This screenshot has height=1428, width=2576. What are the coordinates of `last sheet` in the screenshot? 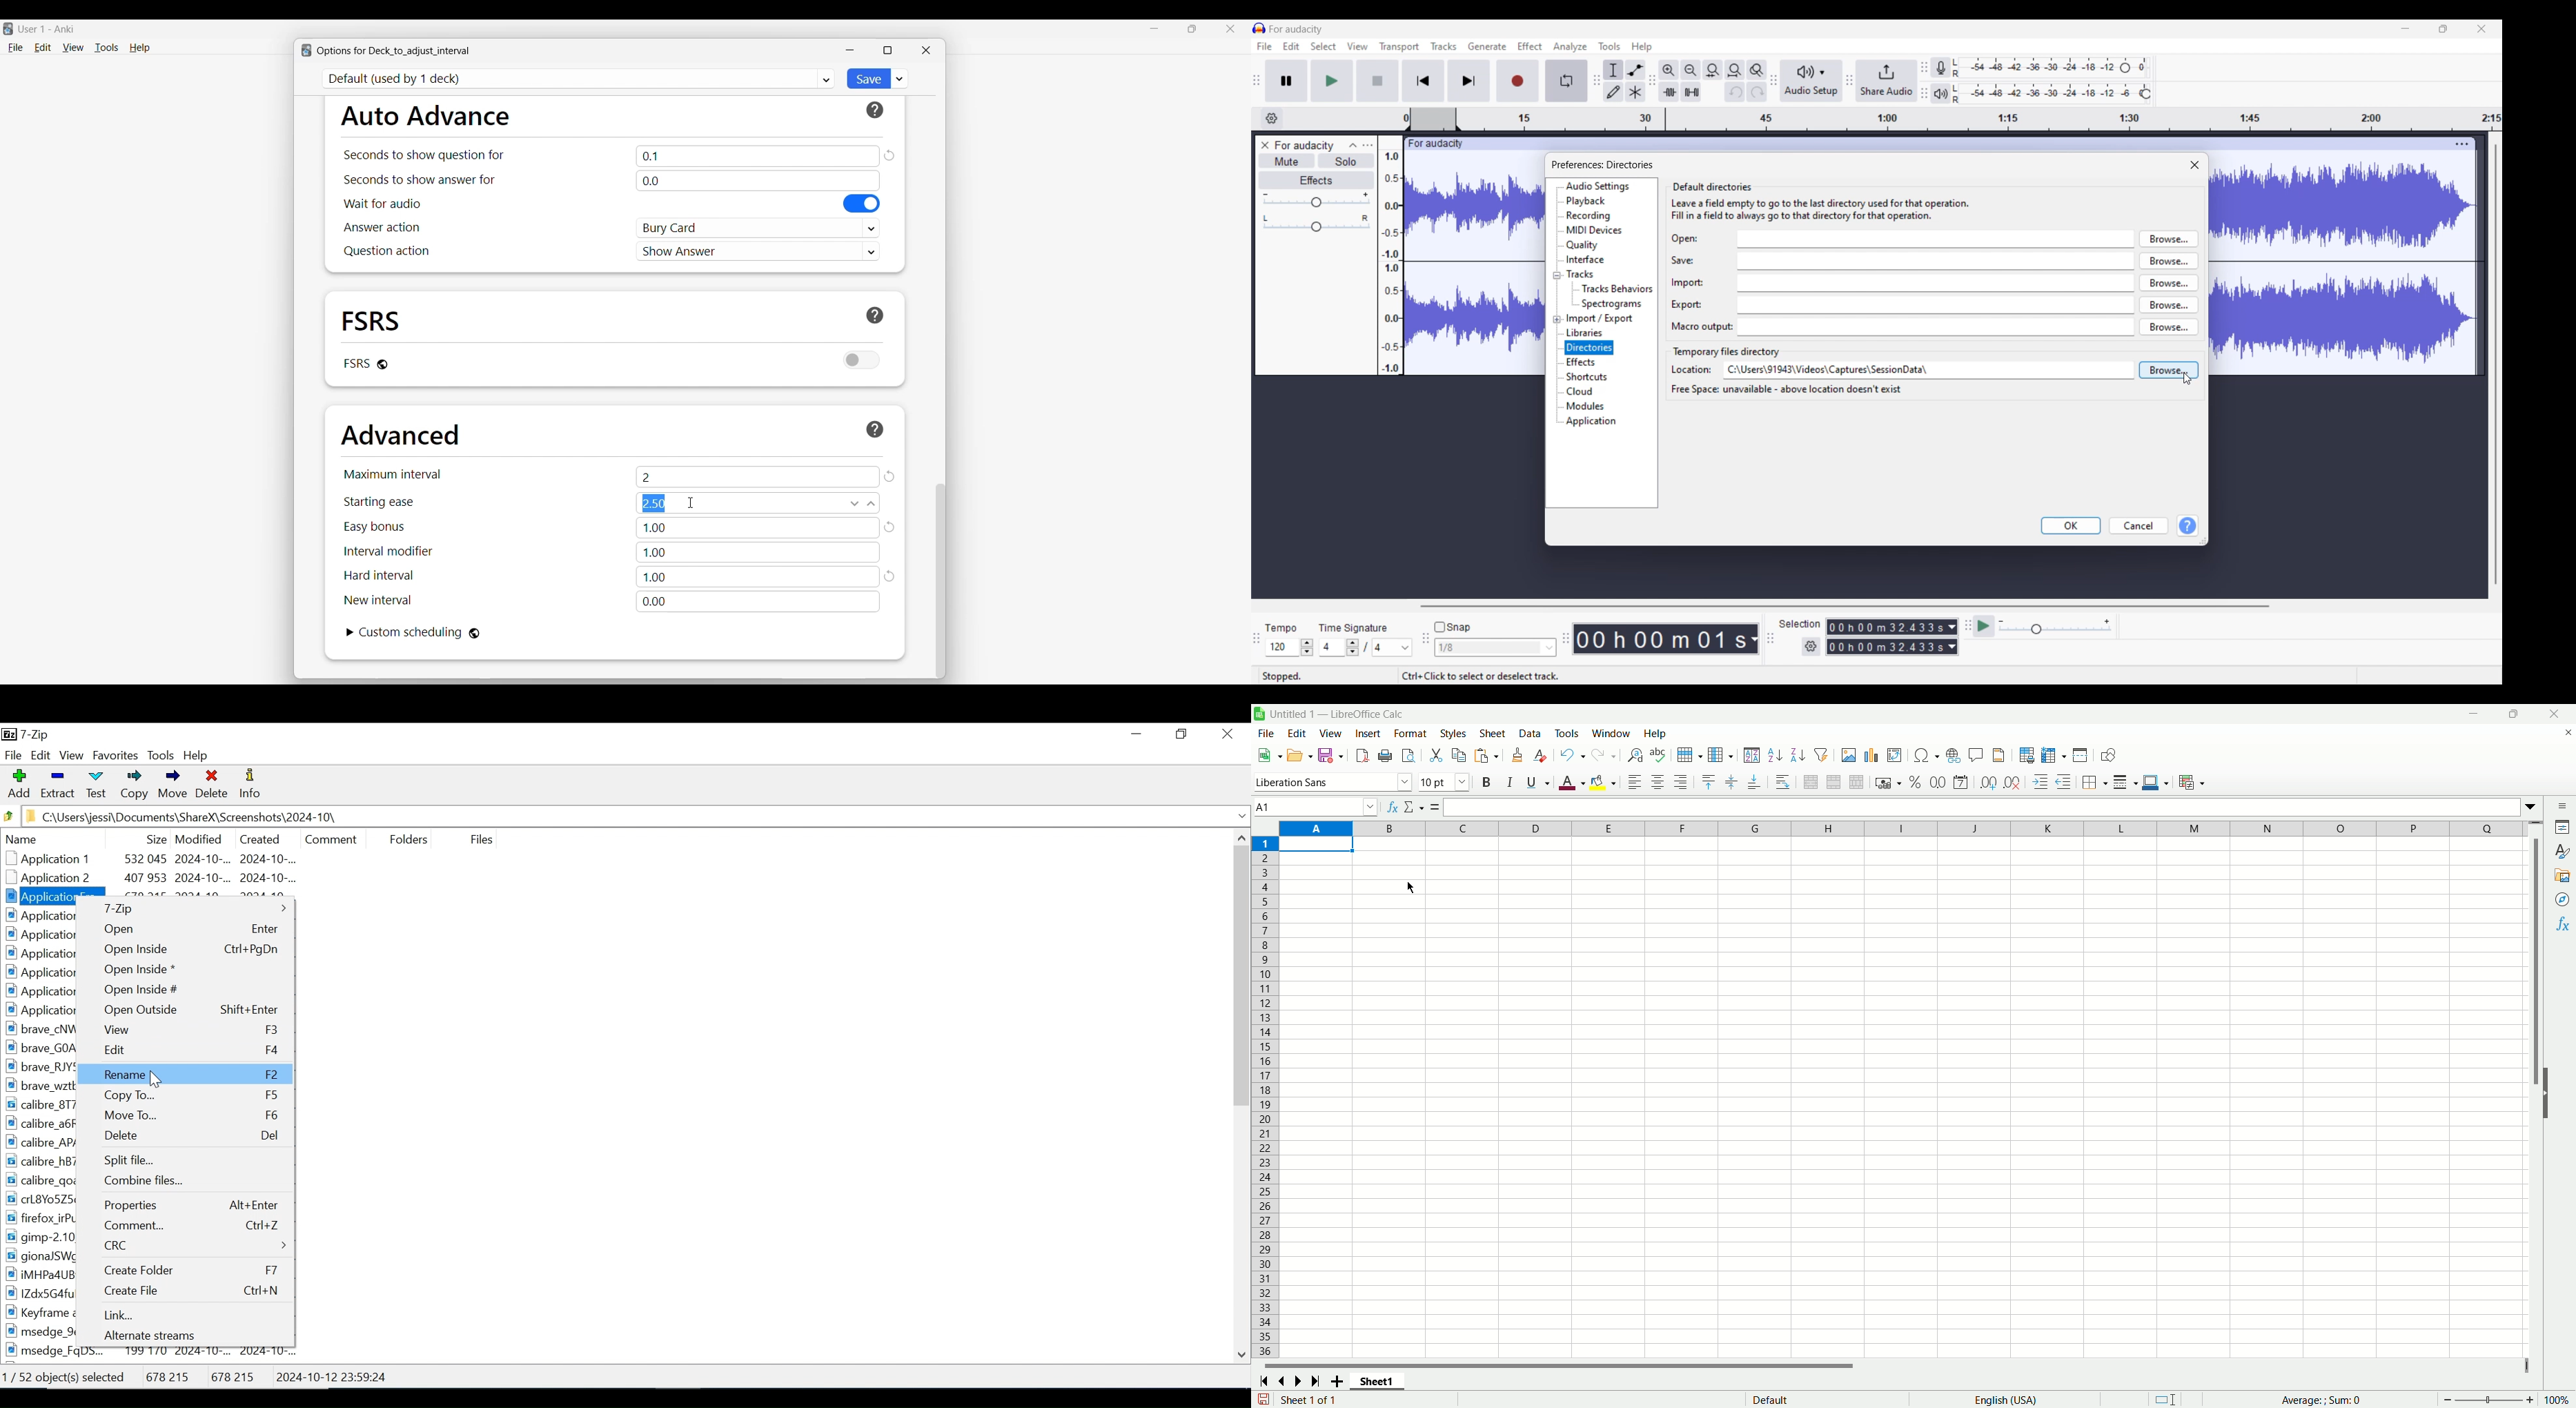 It's located at (1317, 1381).